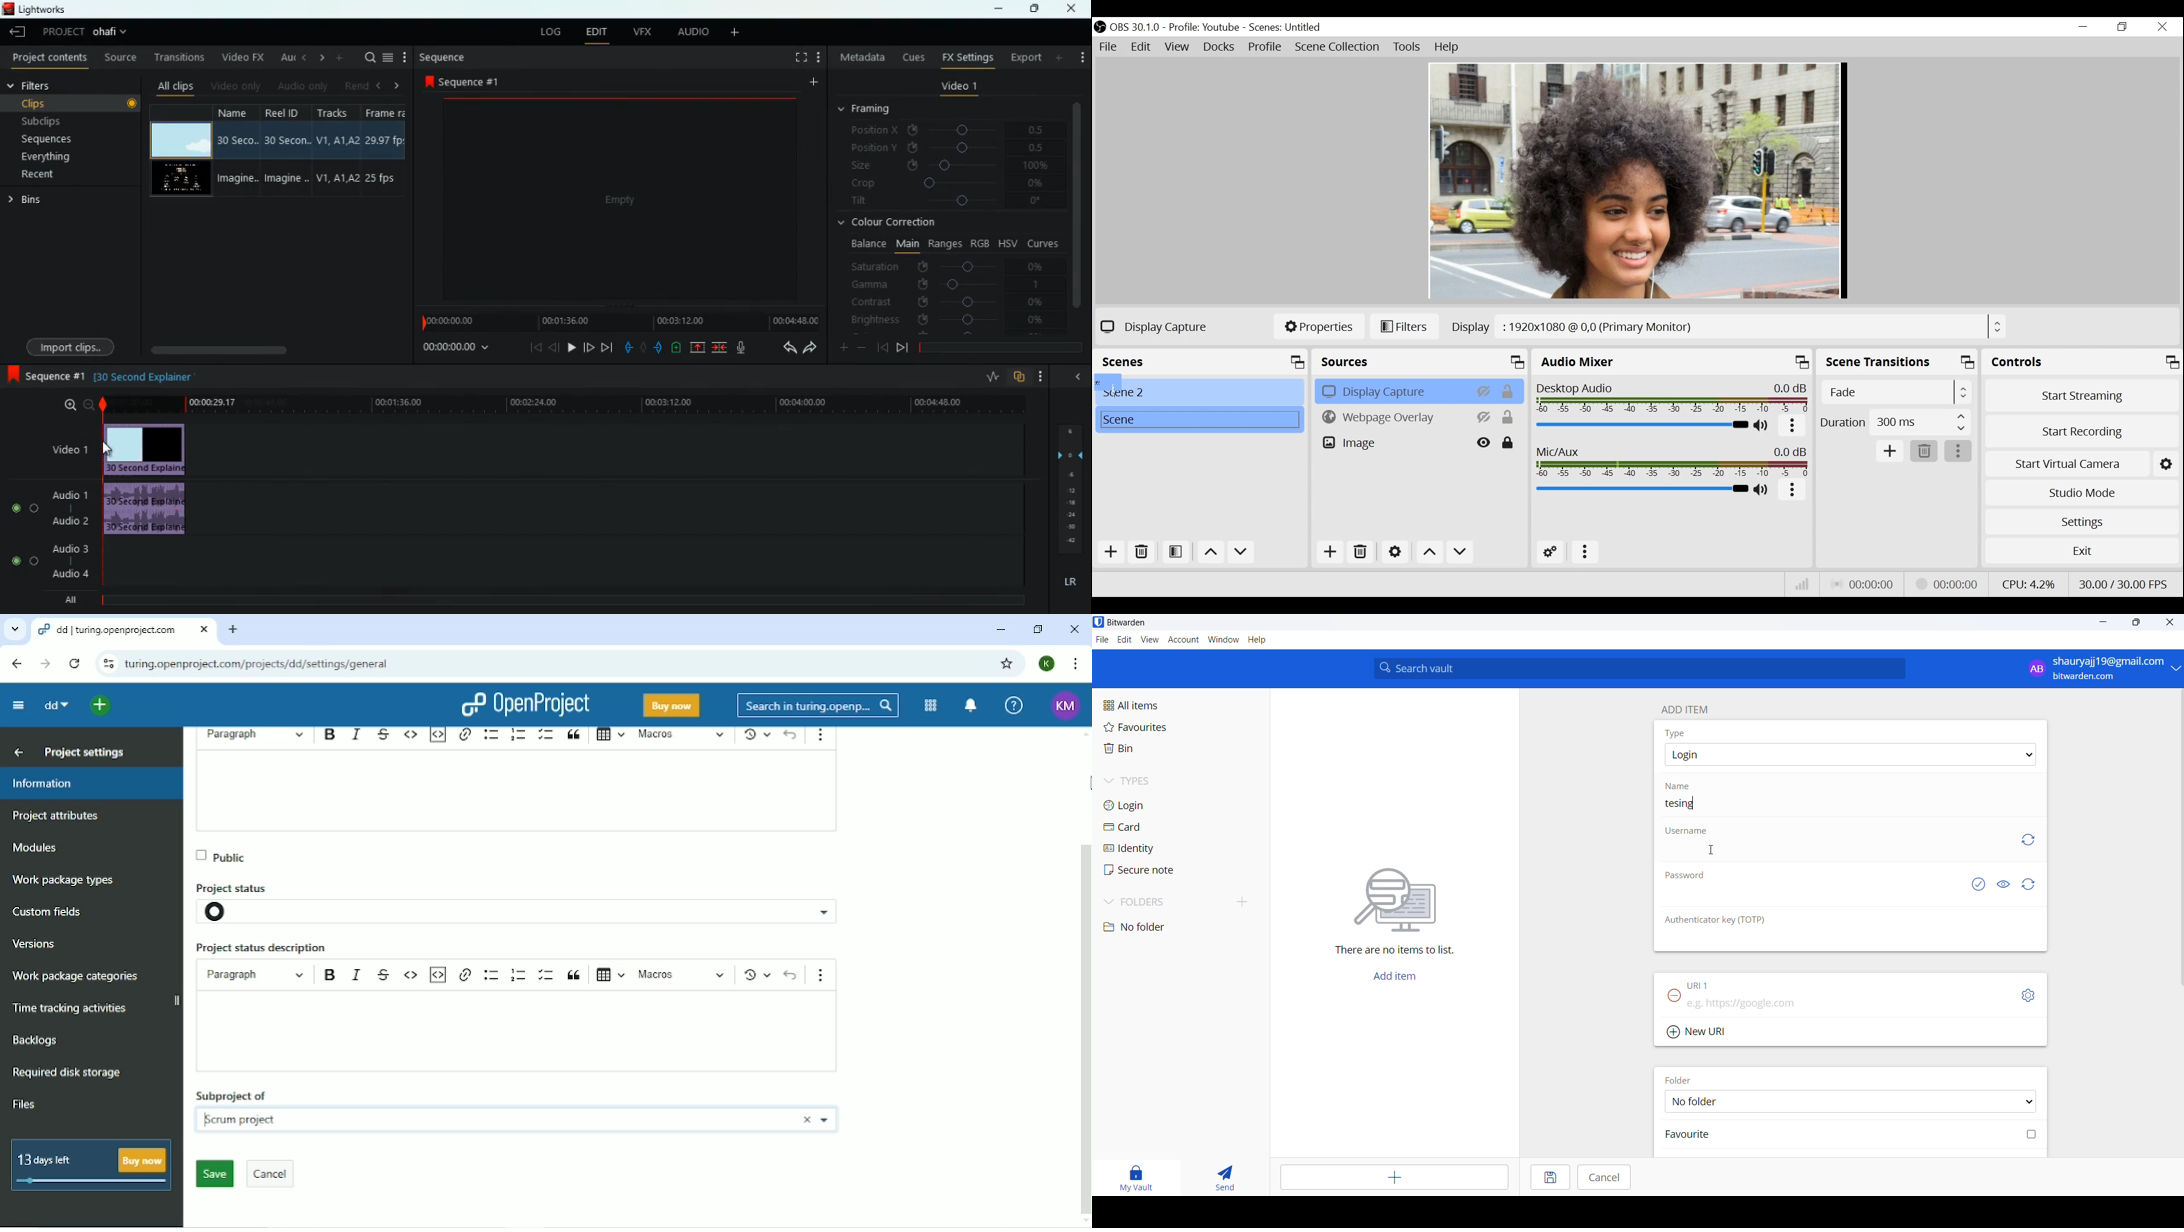 This screenshot has width=2184, height=1232. I want to click on metadata, so click(860, 55).